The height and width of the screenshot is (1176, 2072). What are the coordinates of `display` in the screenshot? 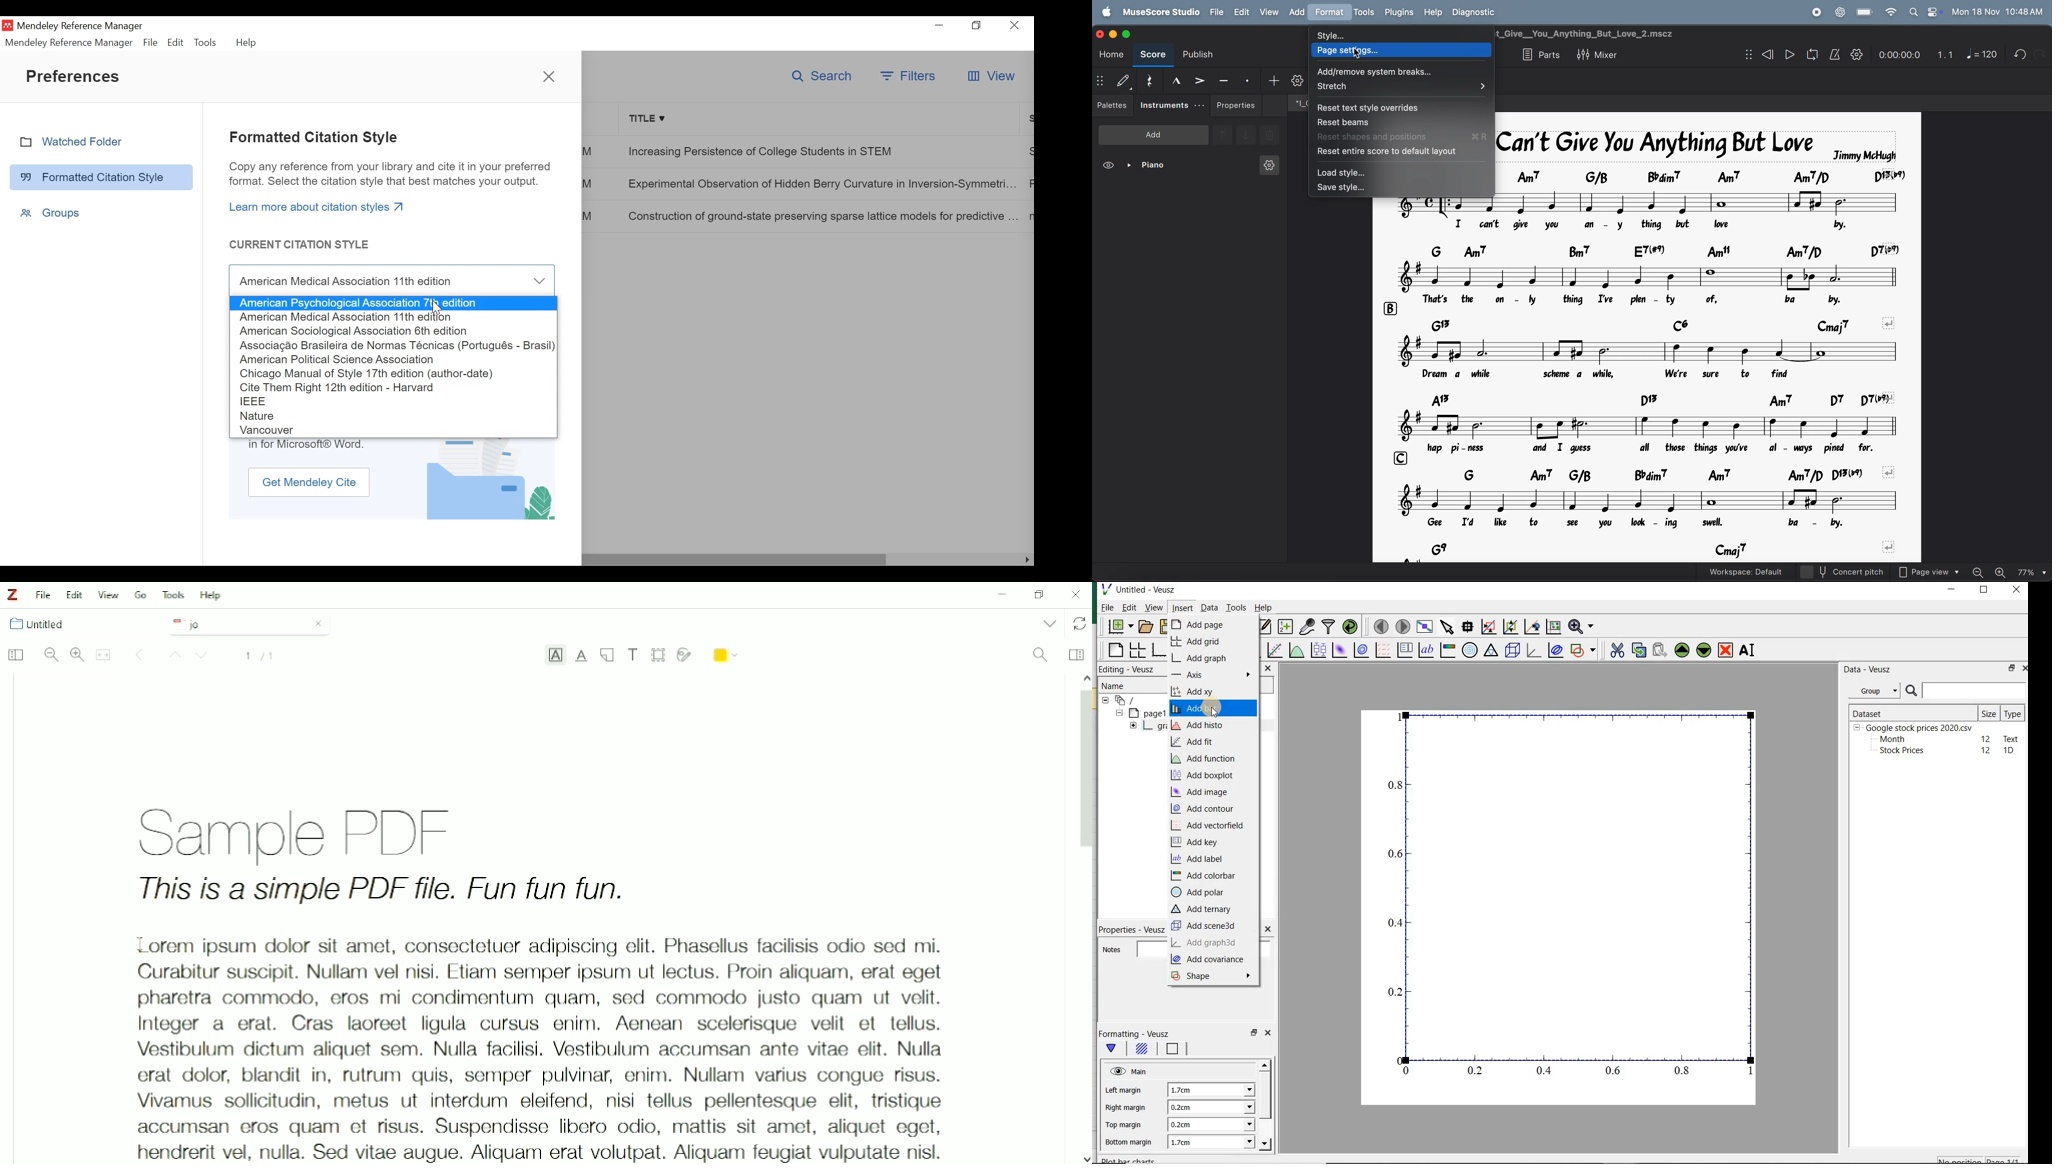 It's located at (1123, 80).